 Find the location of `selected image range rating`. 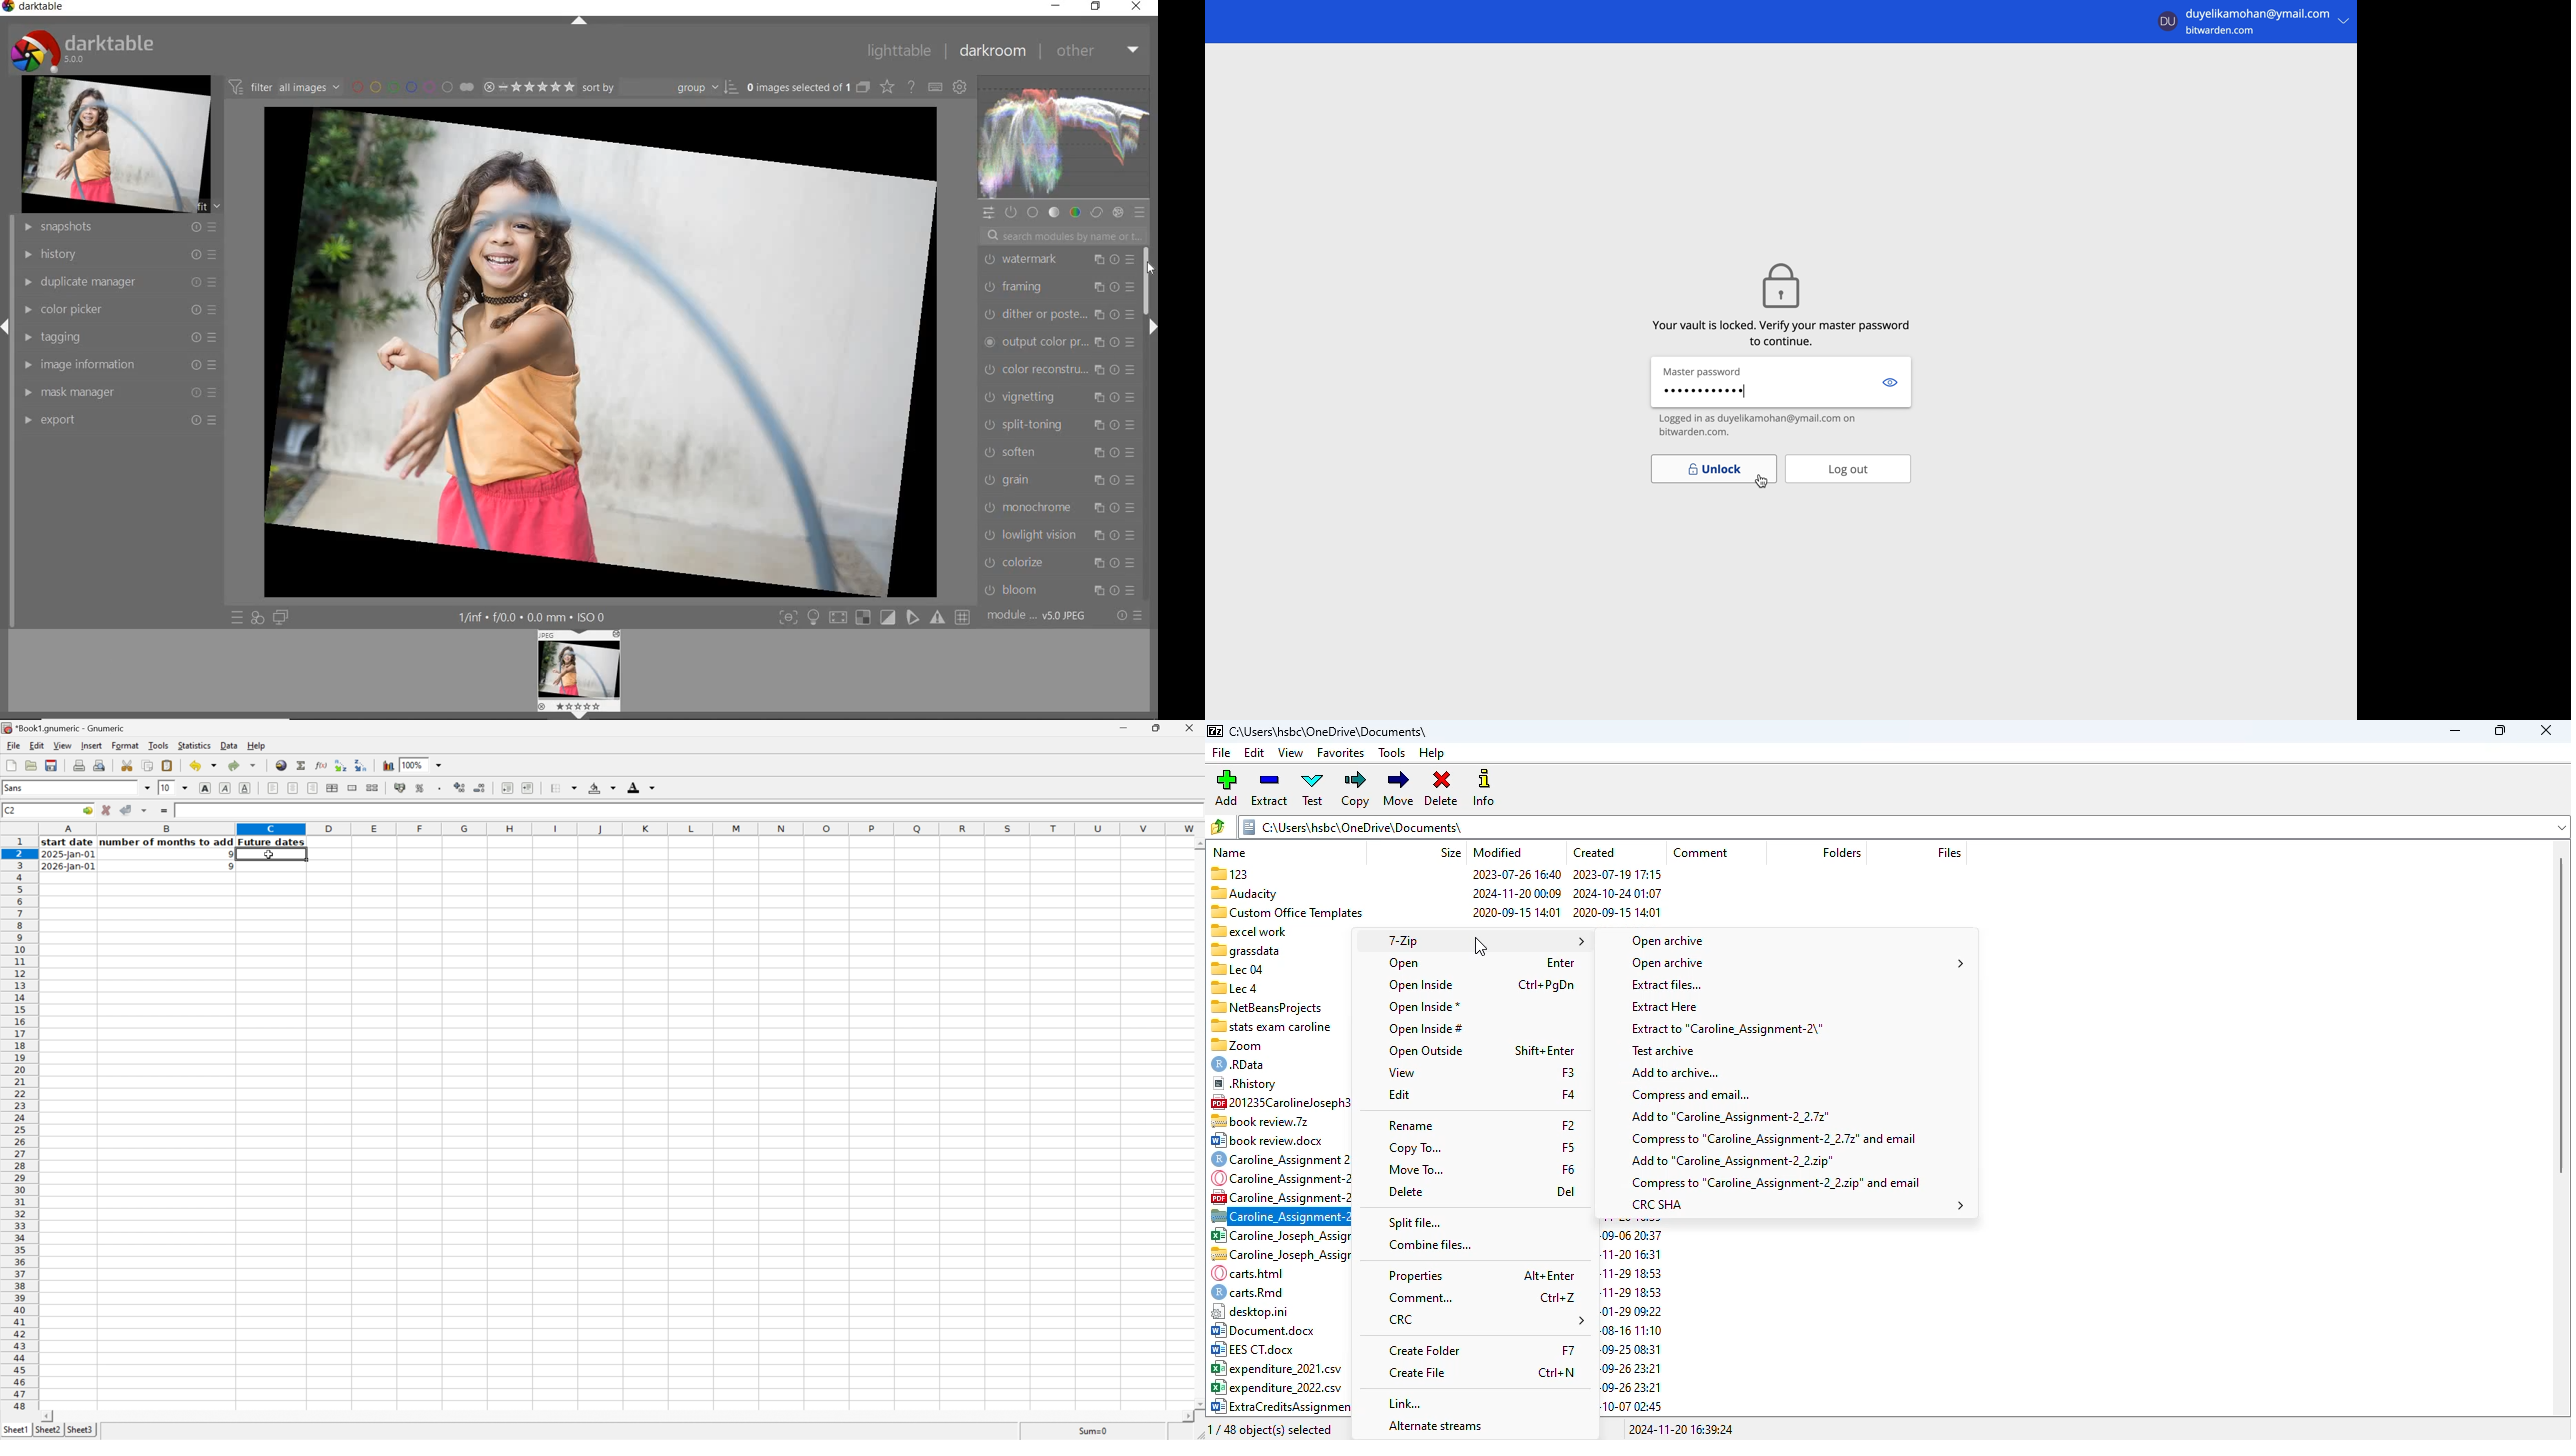

selected image range rating is located at coordinates (527, 87).